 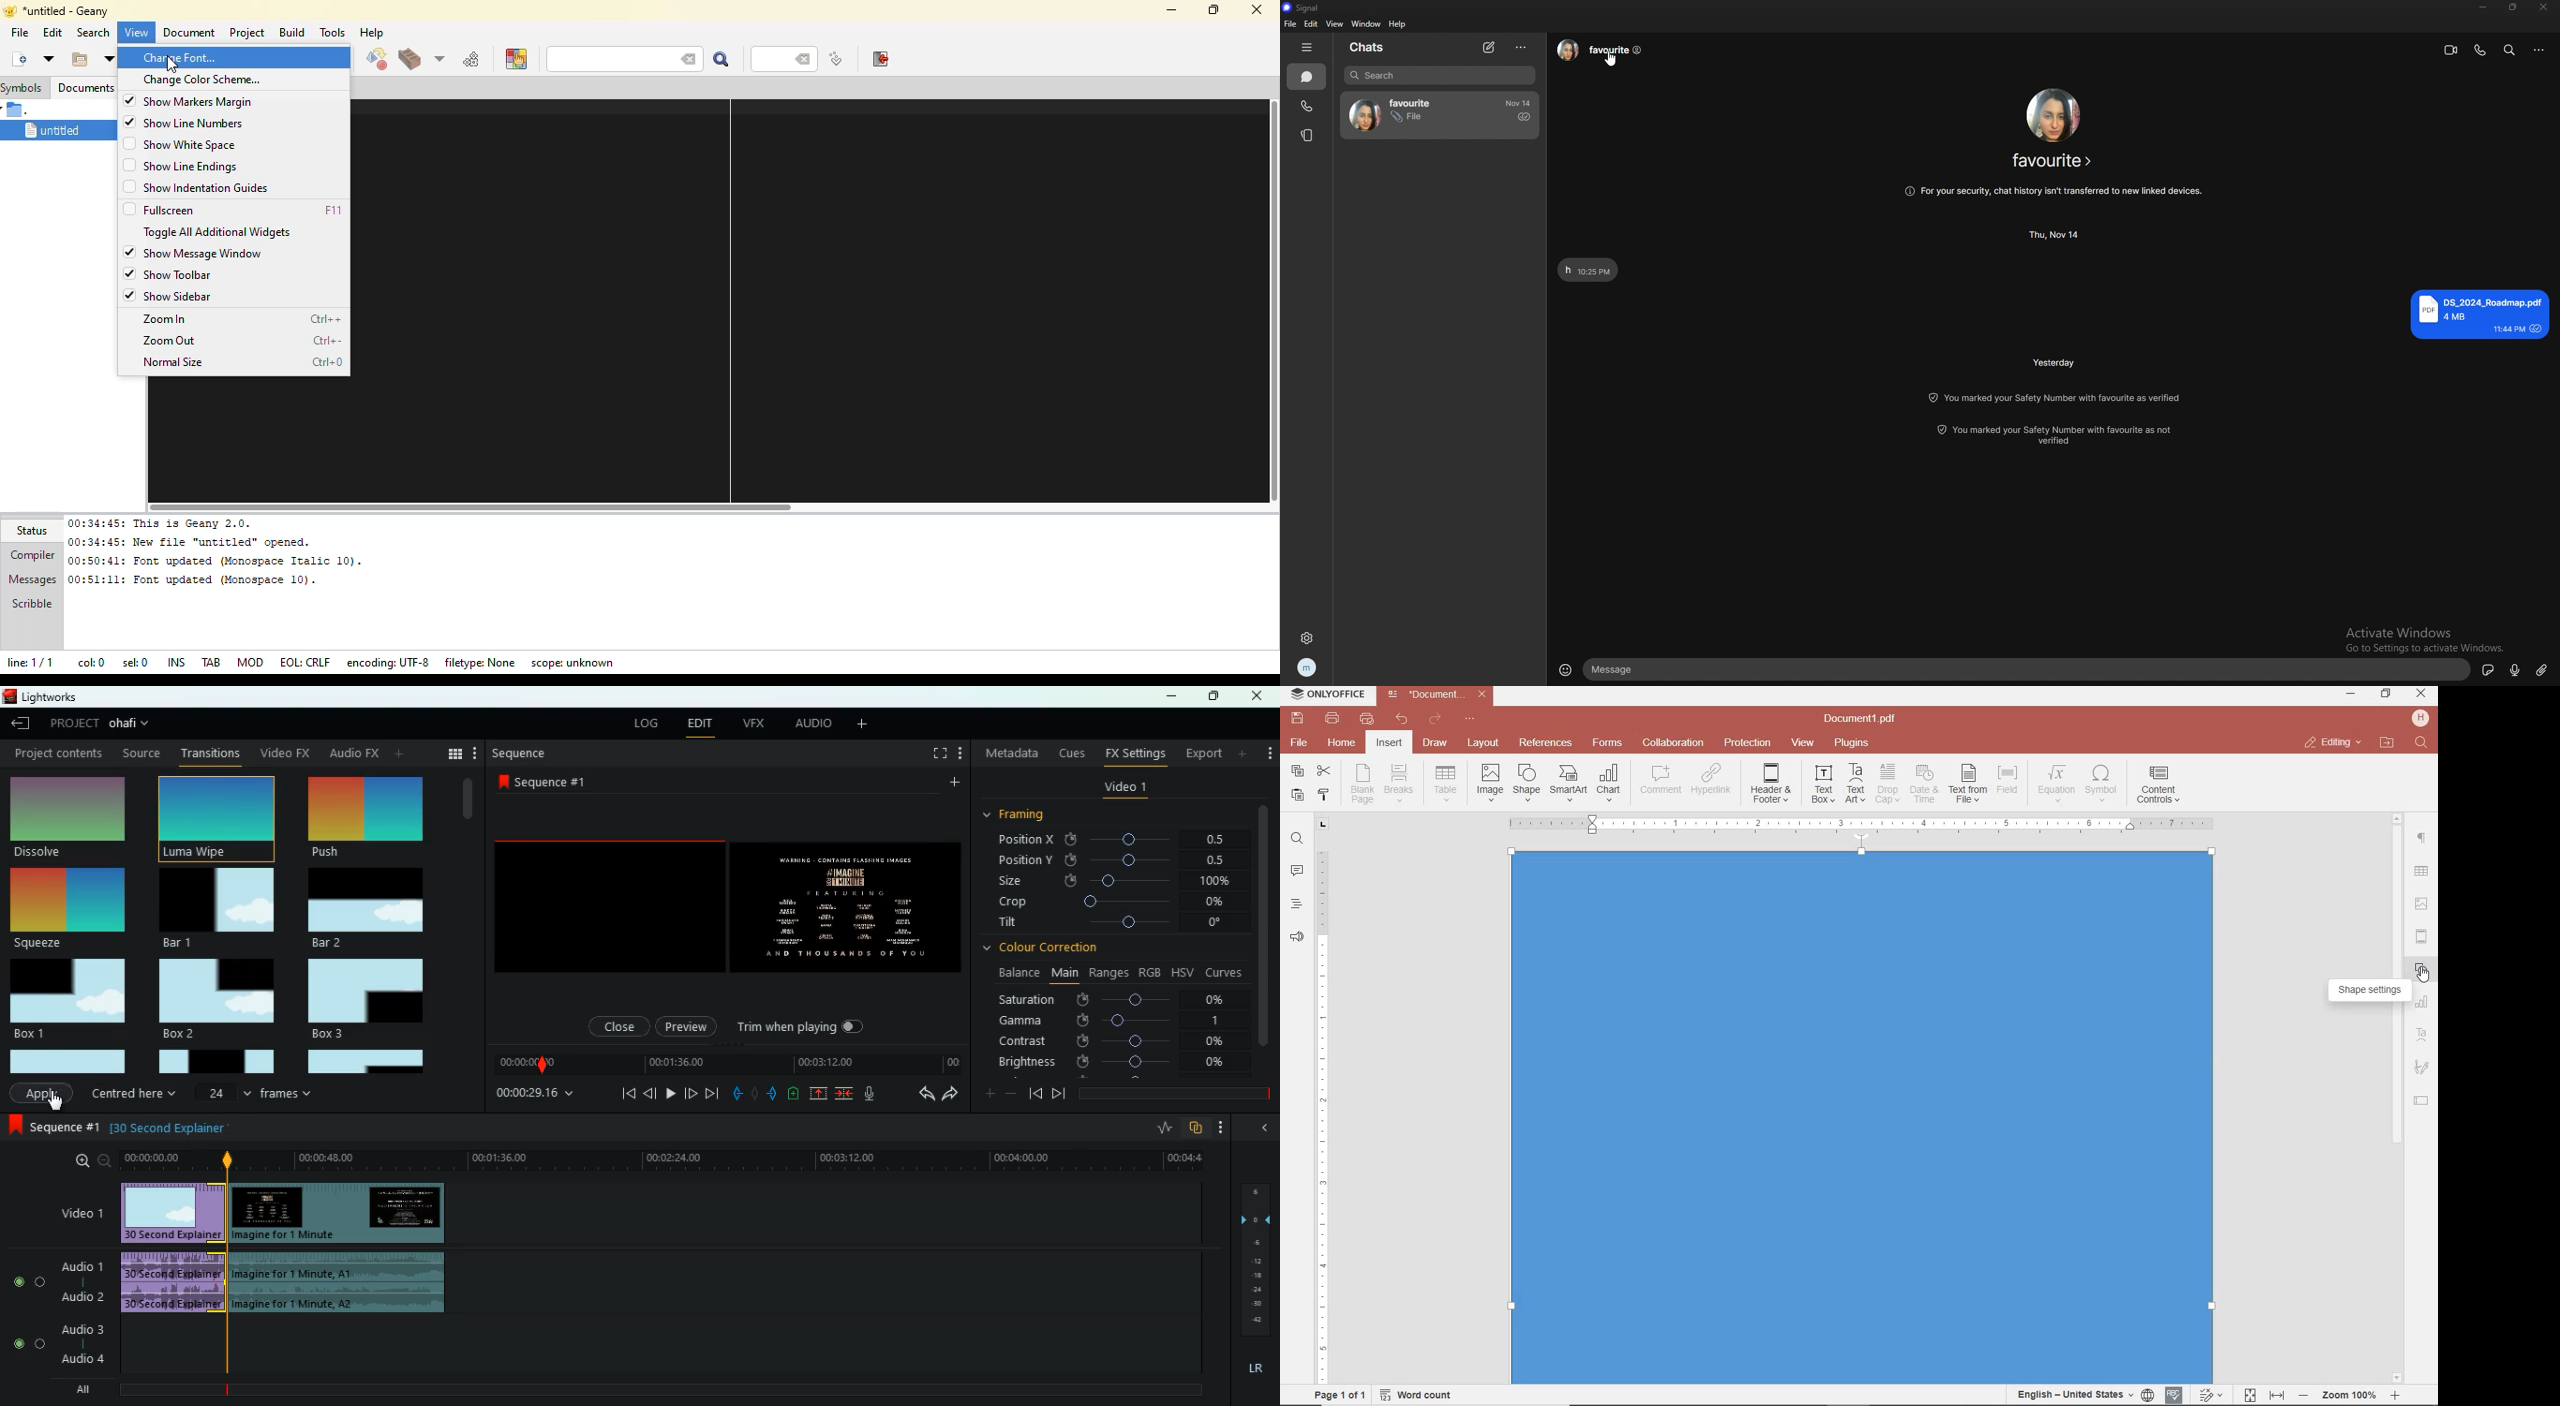 What do you see at coordinates (77, 1214) in the screenshot?
I see `video 1` at bounding box center [77, 1214].